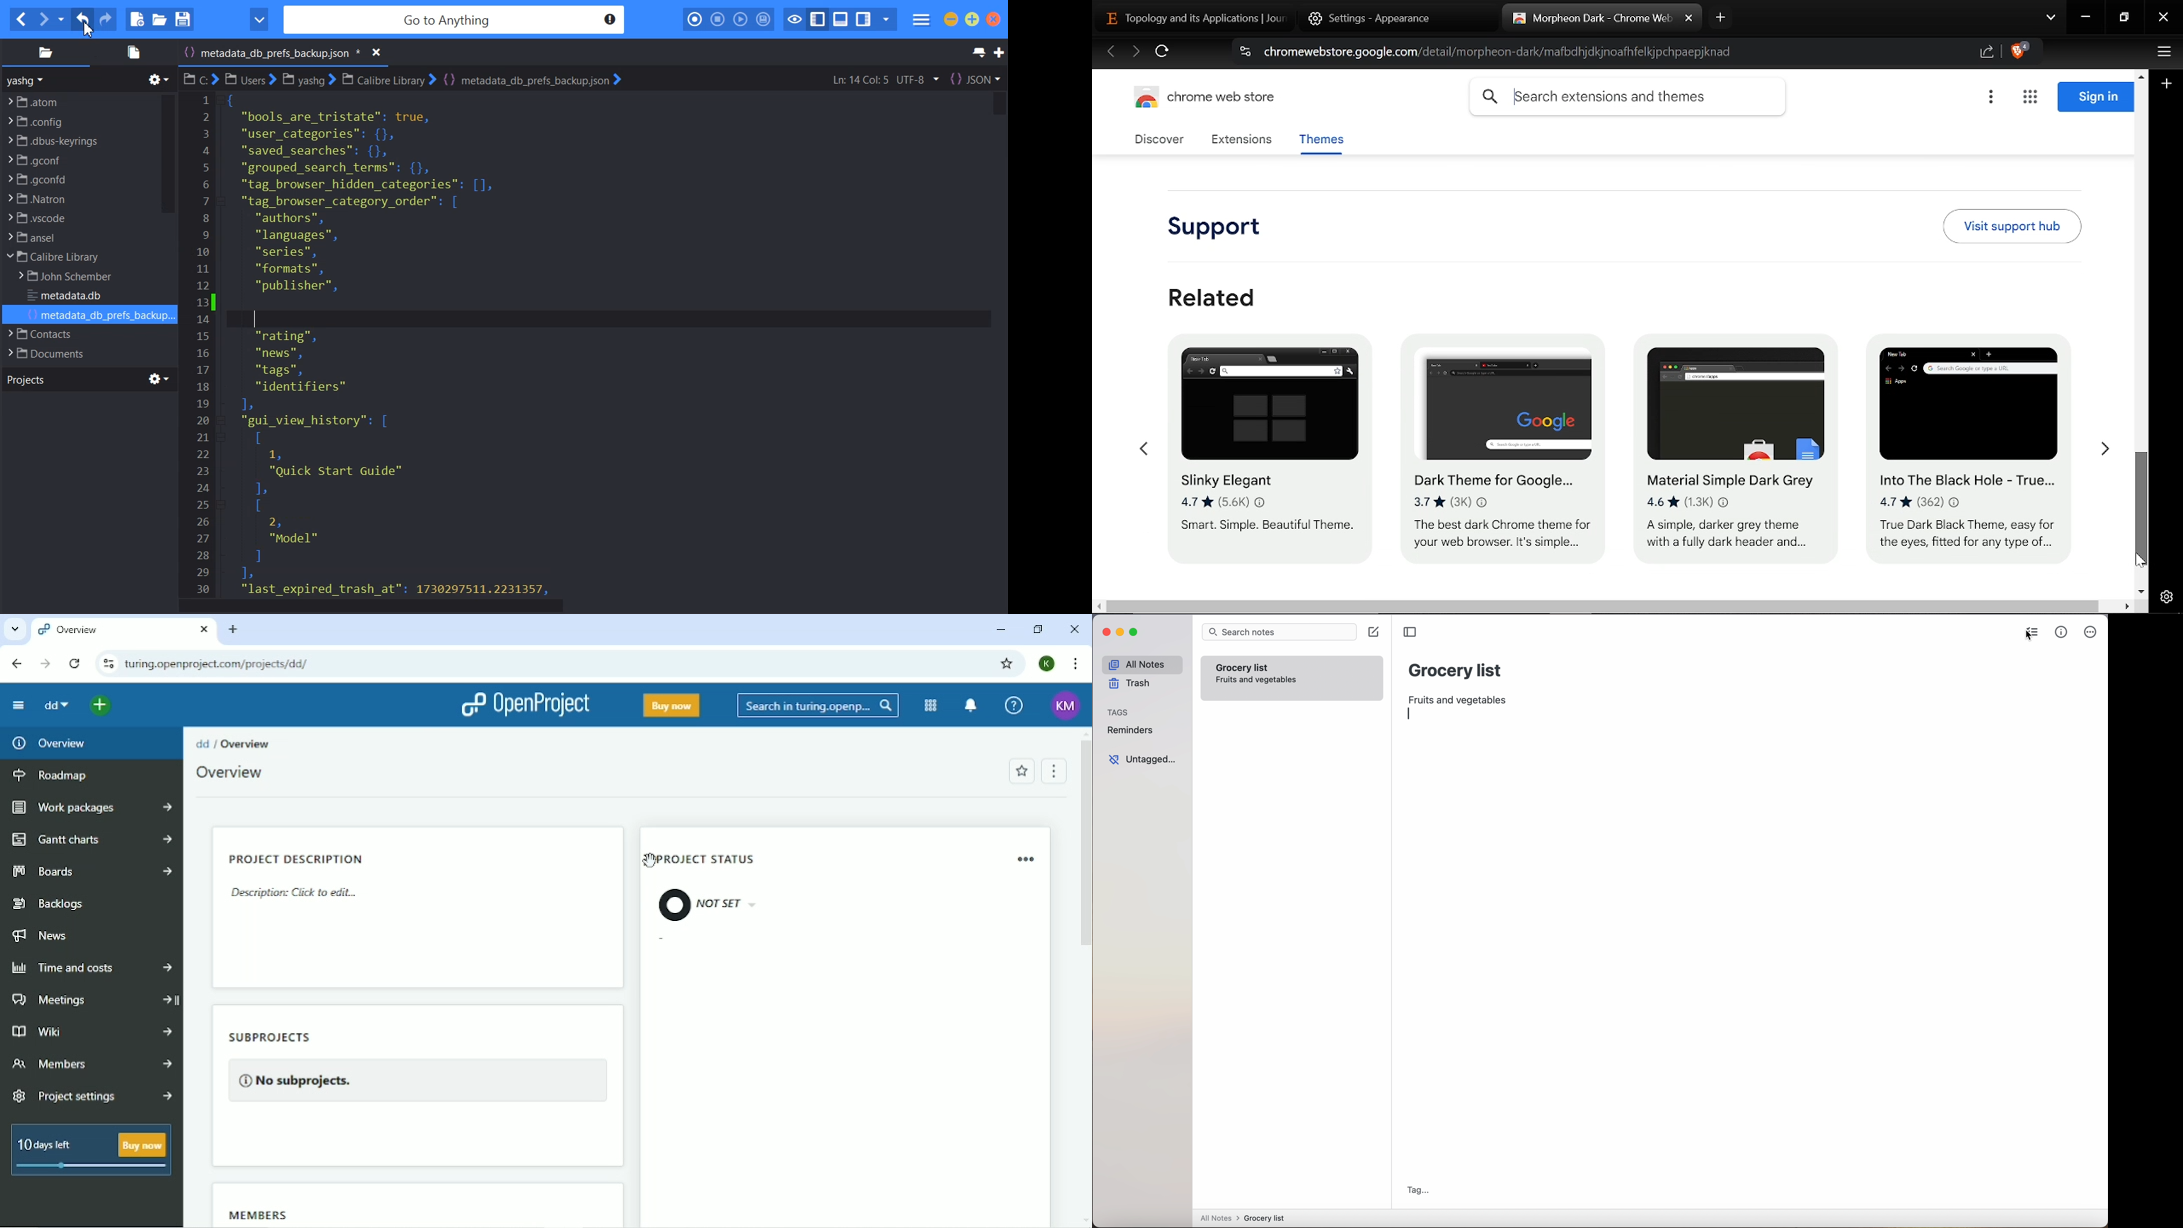 The image size is (2184, 1232). Describe the element at coordinates (1456, 669) in the screenshot. I see `grocery list` at that location.